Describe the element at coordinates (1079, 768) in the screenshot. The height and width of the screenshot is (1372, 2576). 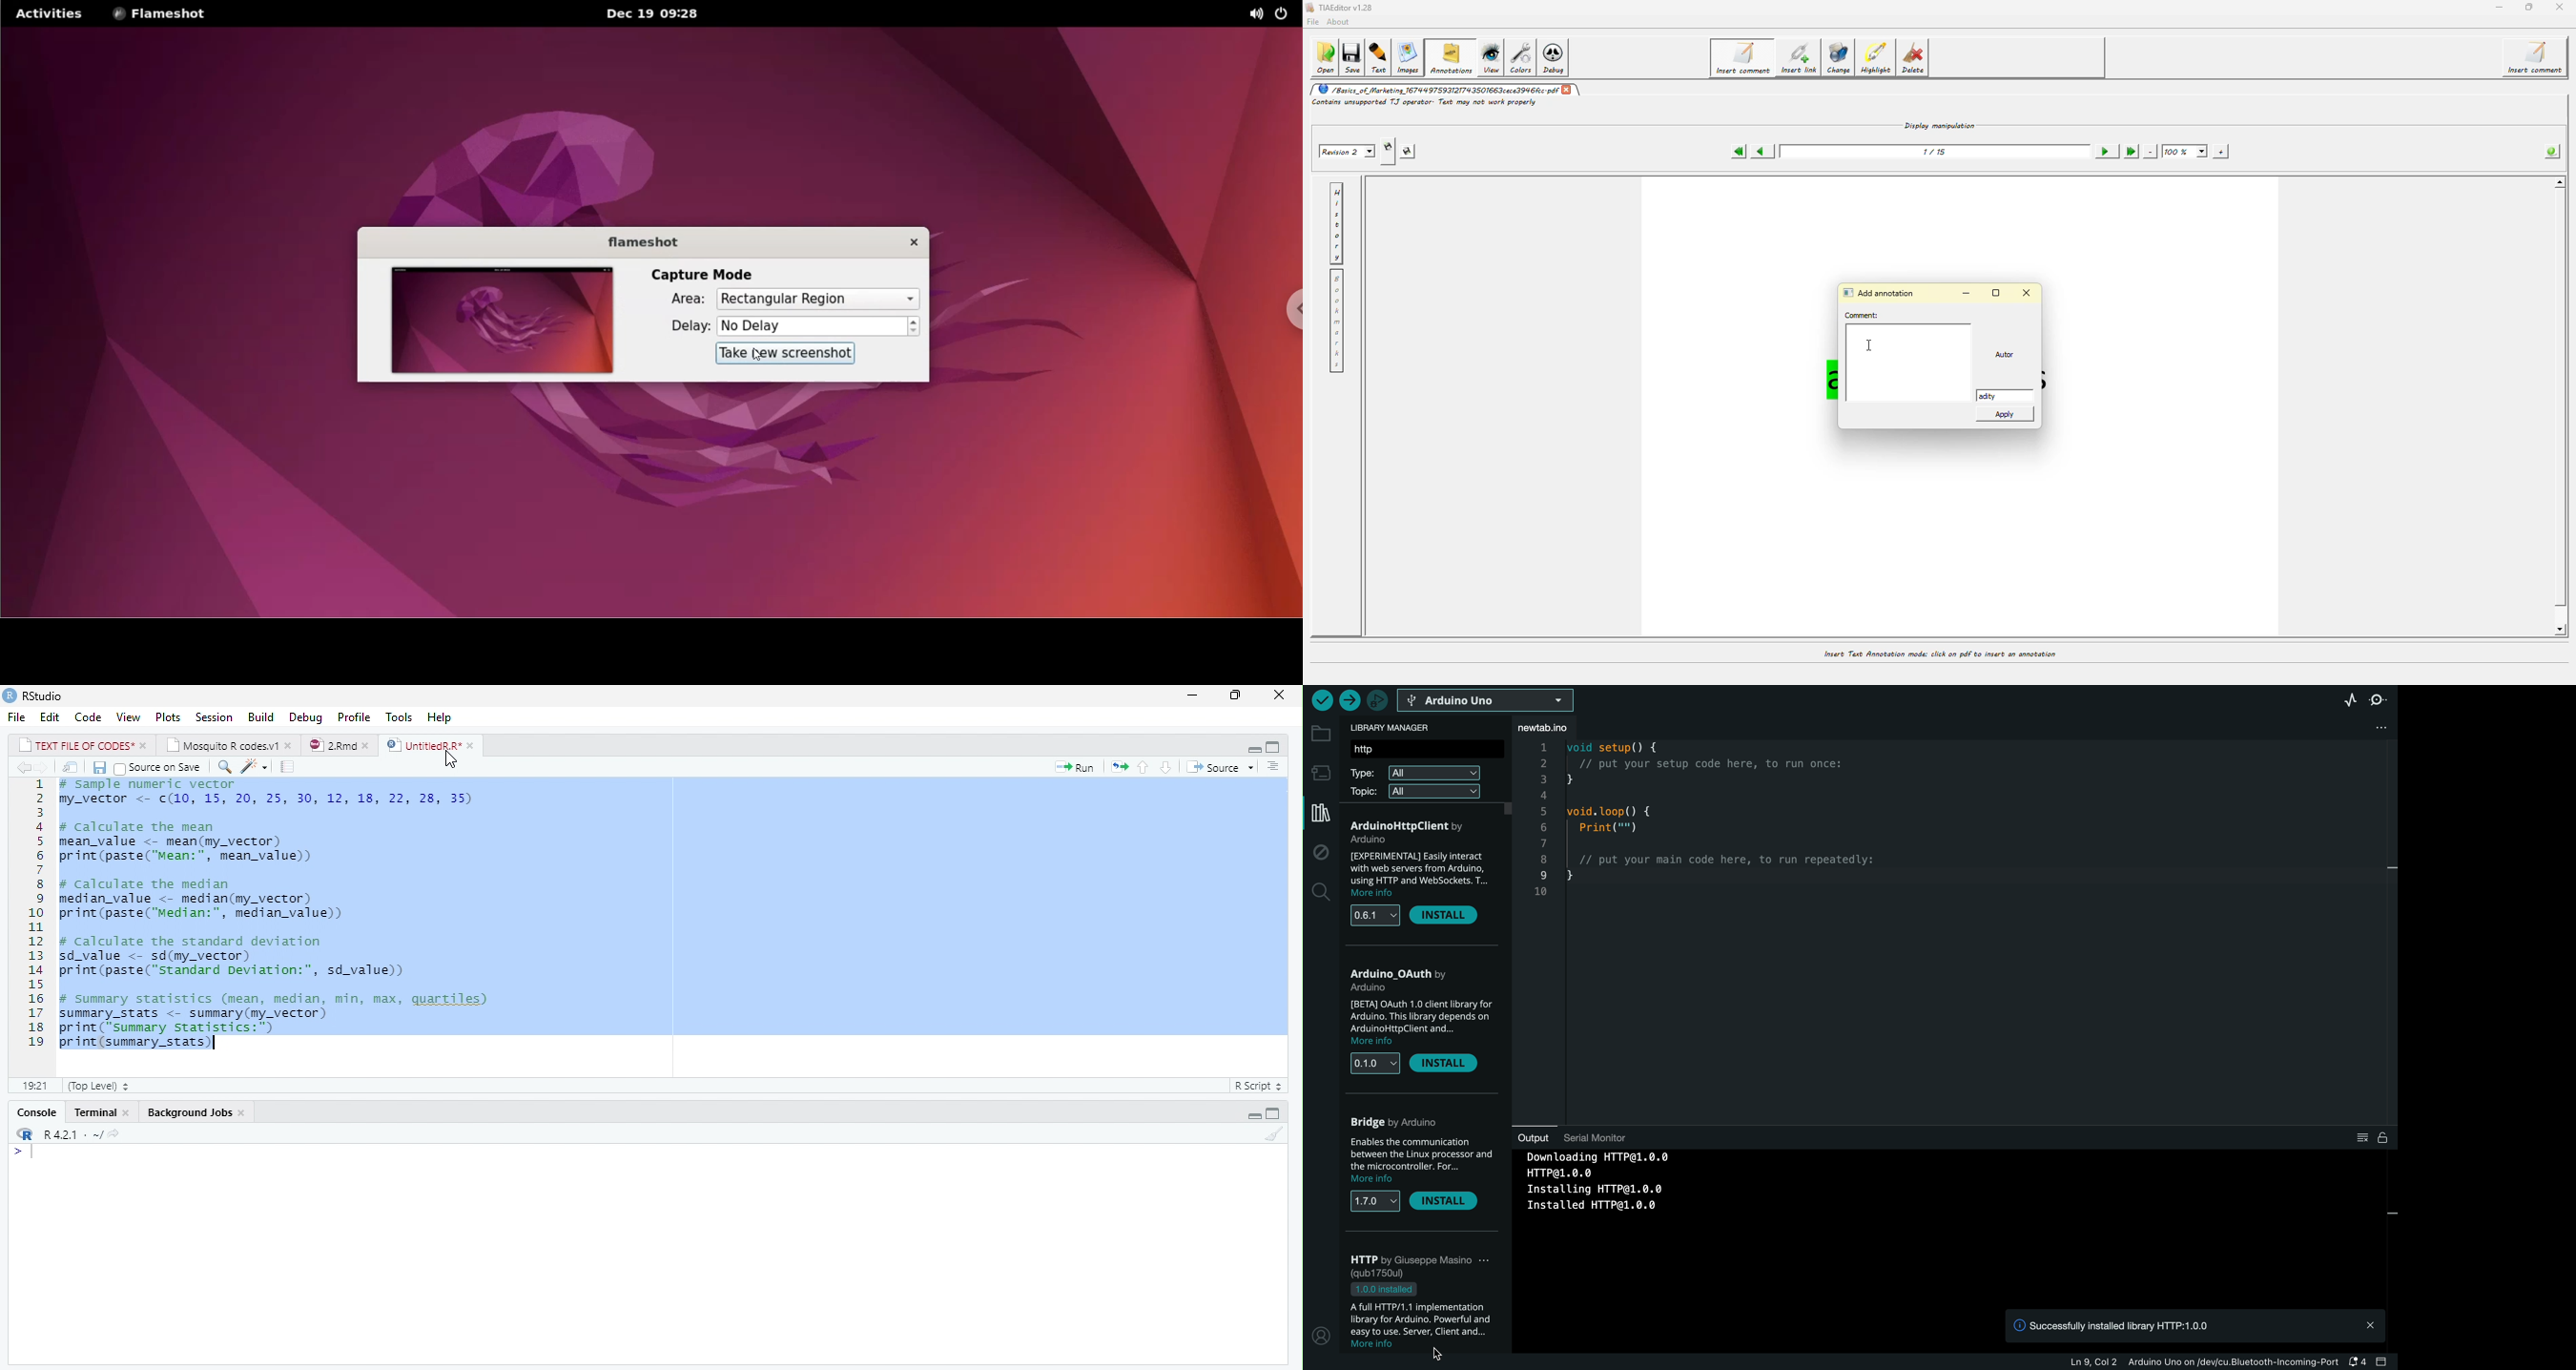
I see `run current file` at that location.